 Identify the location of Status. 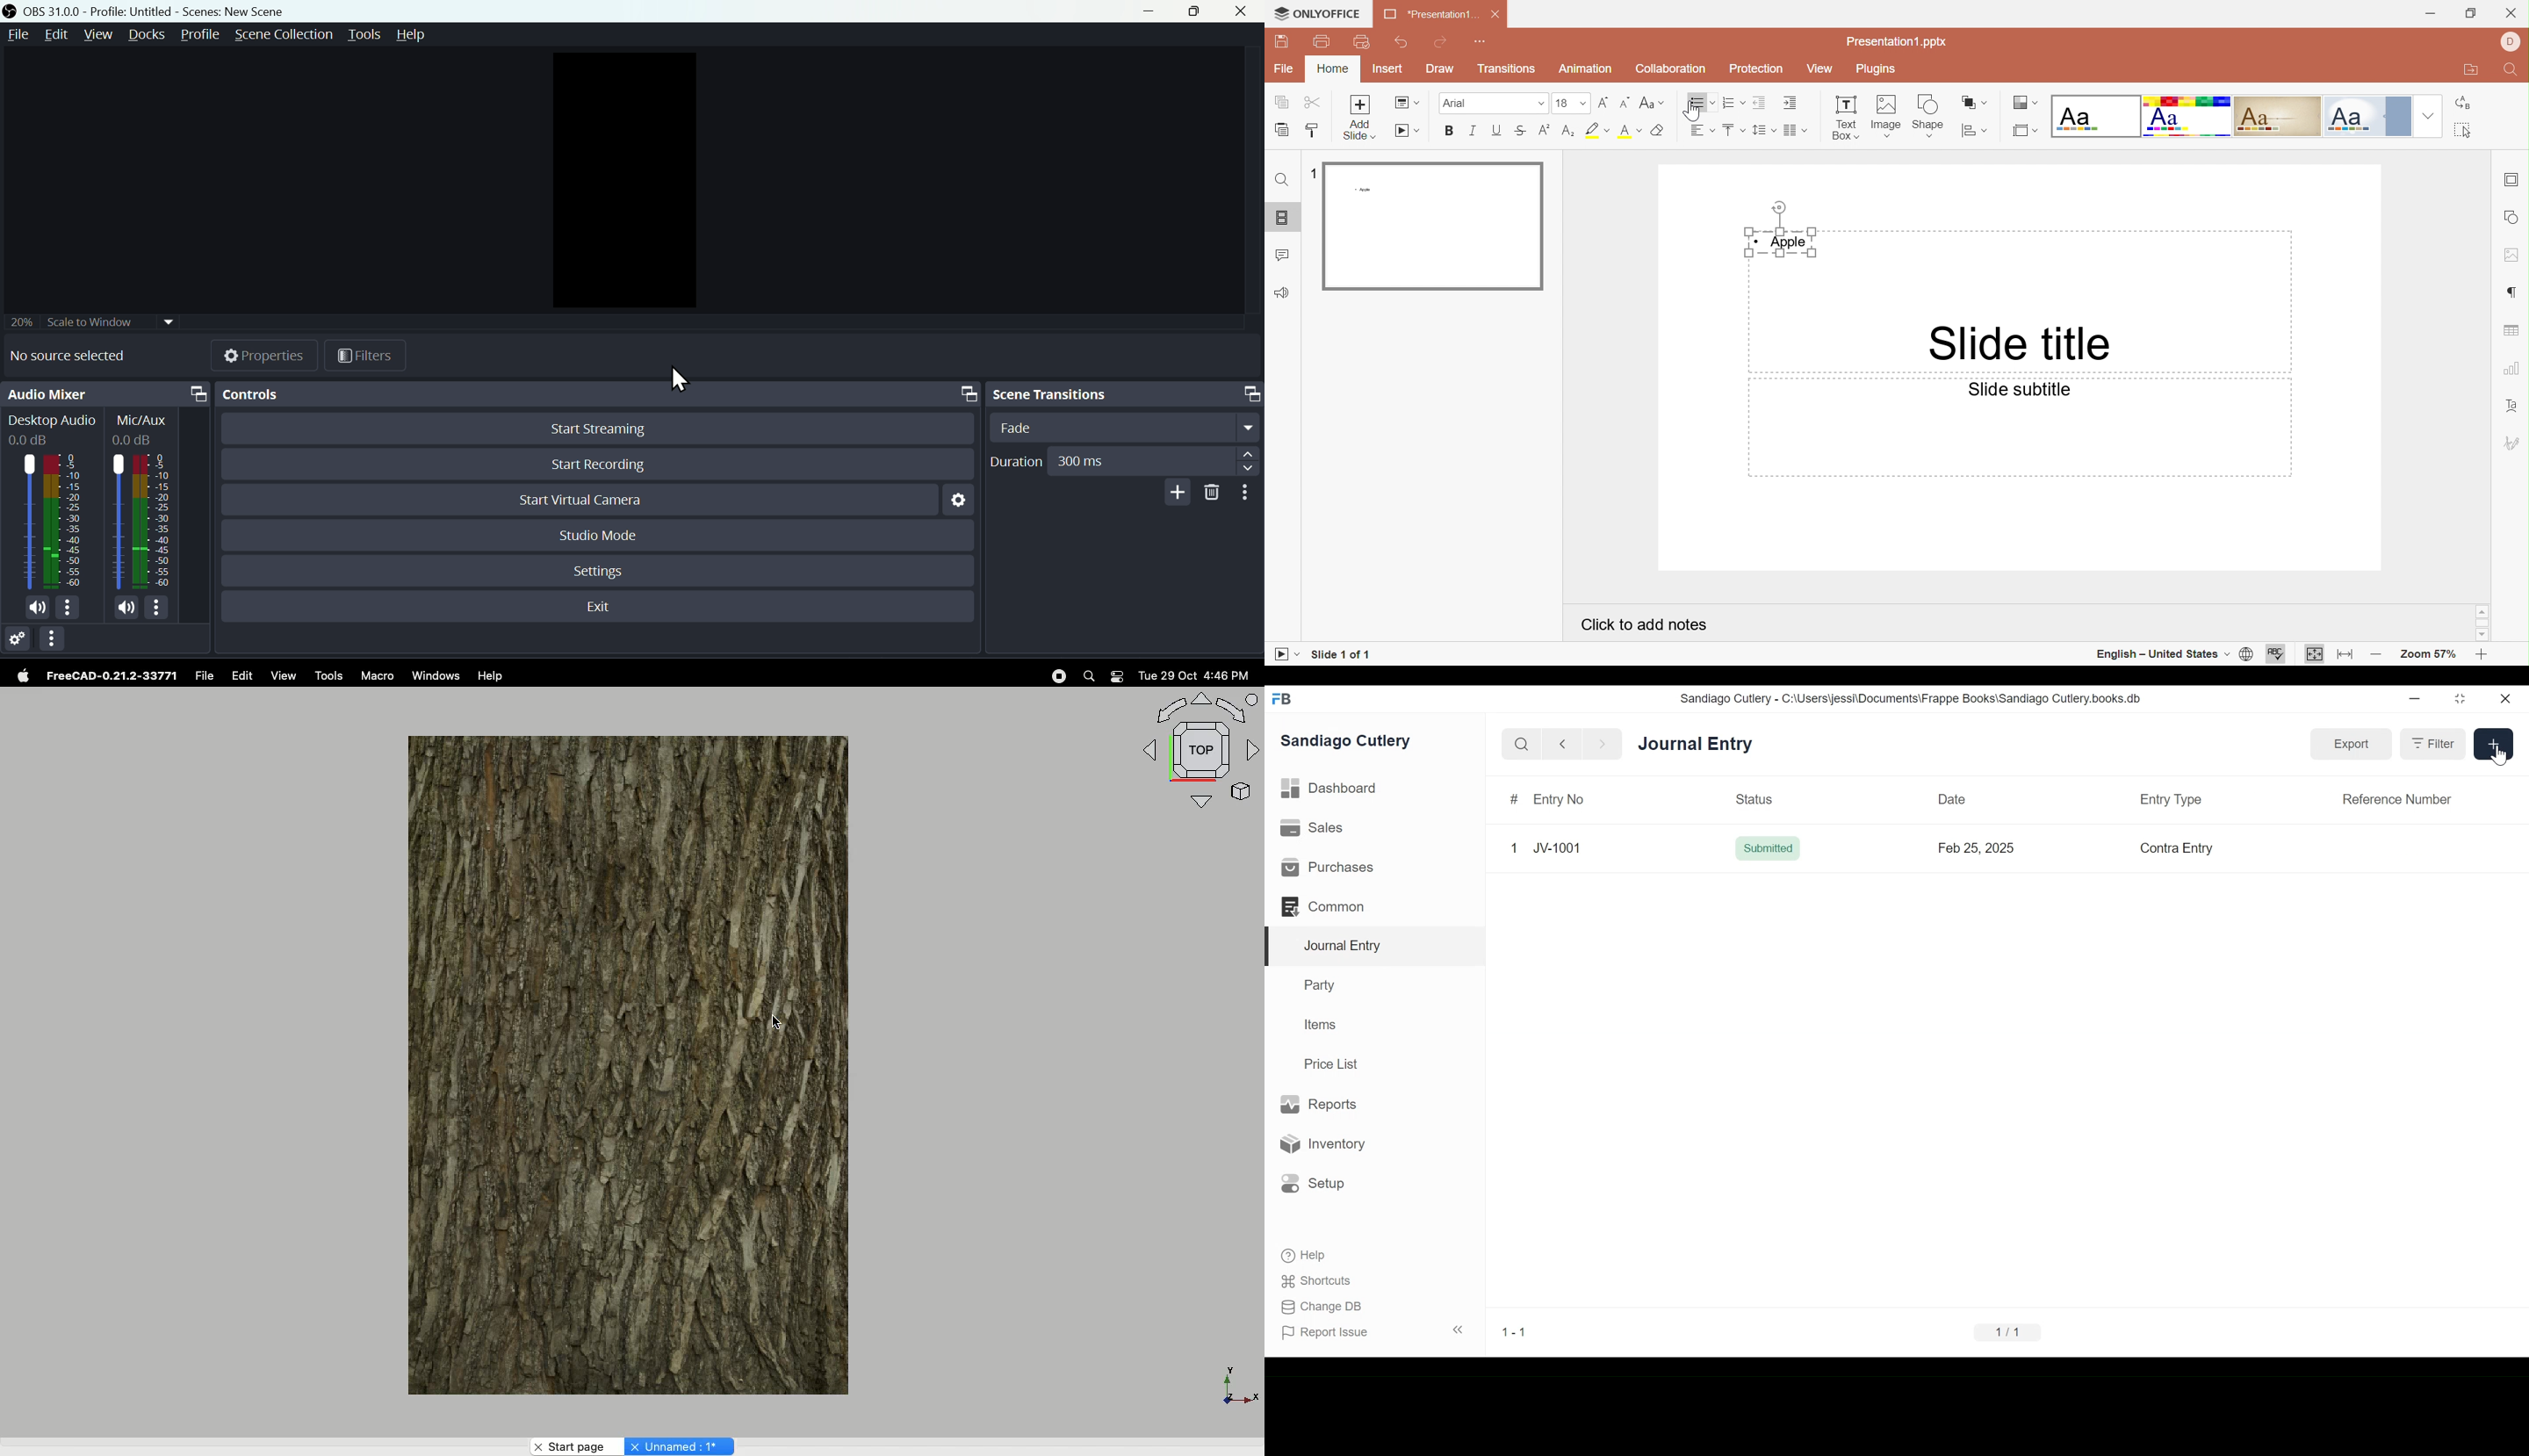
(1755, 799).